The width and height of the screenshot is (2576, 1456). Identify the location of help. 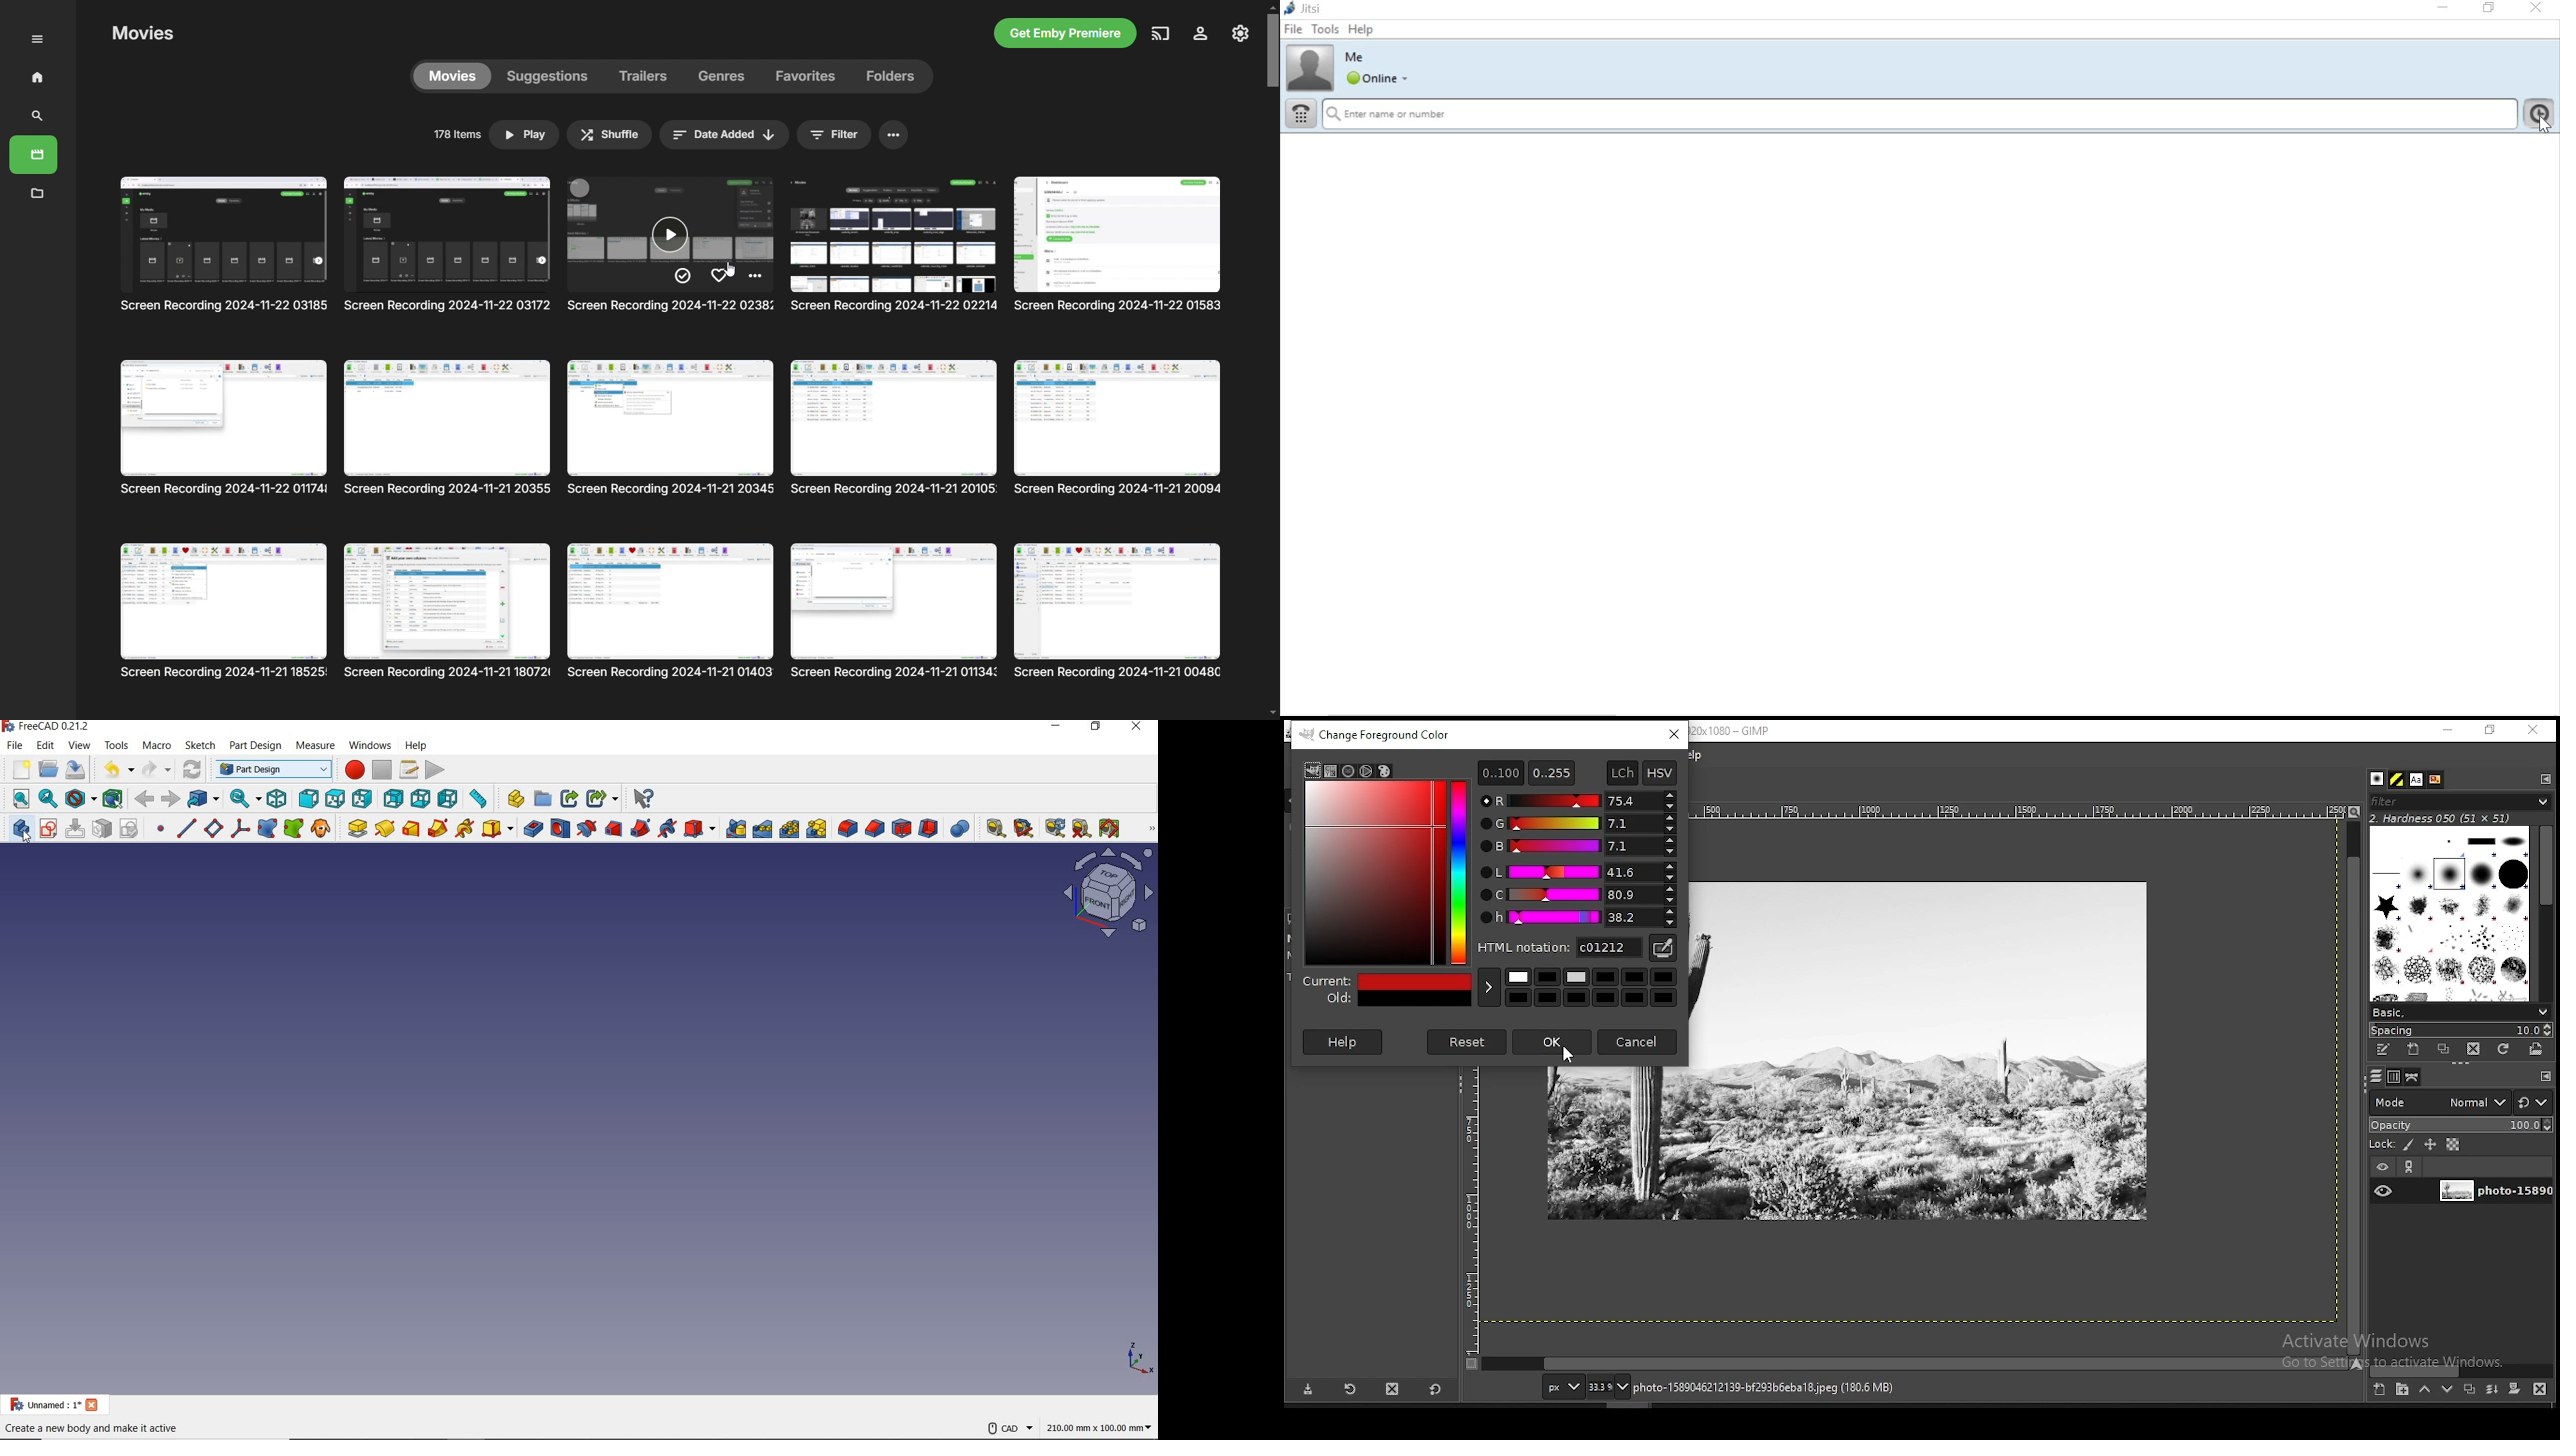
(1361, 29).